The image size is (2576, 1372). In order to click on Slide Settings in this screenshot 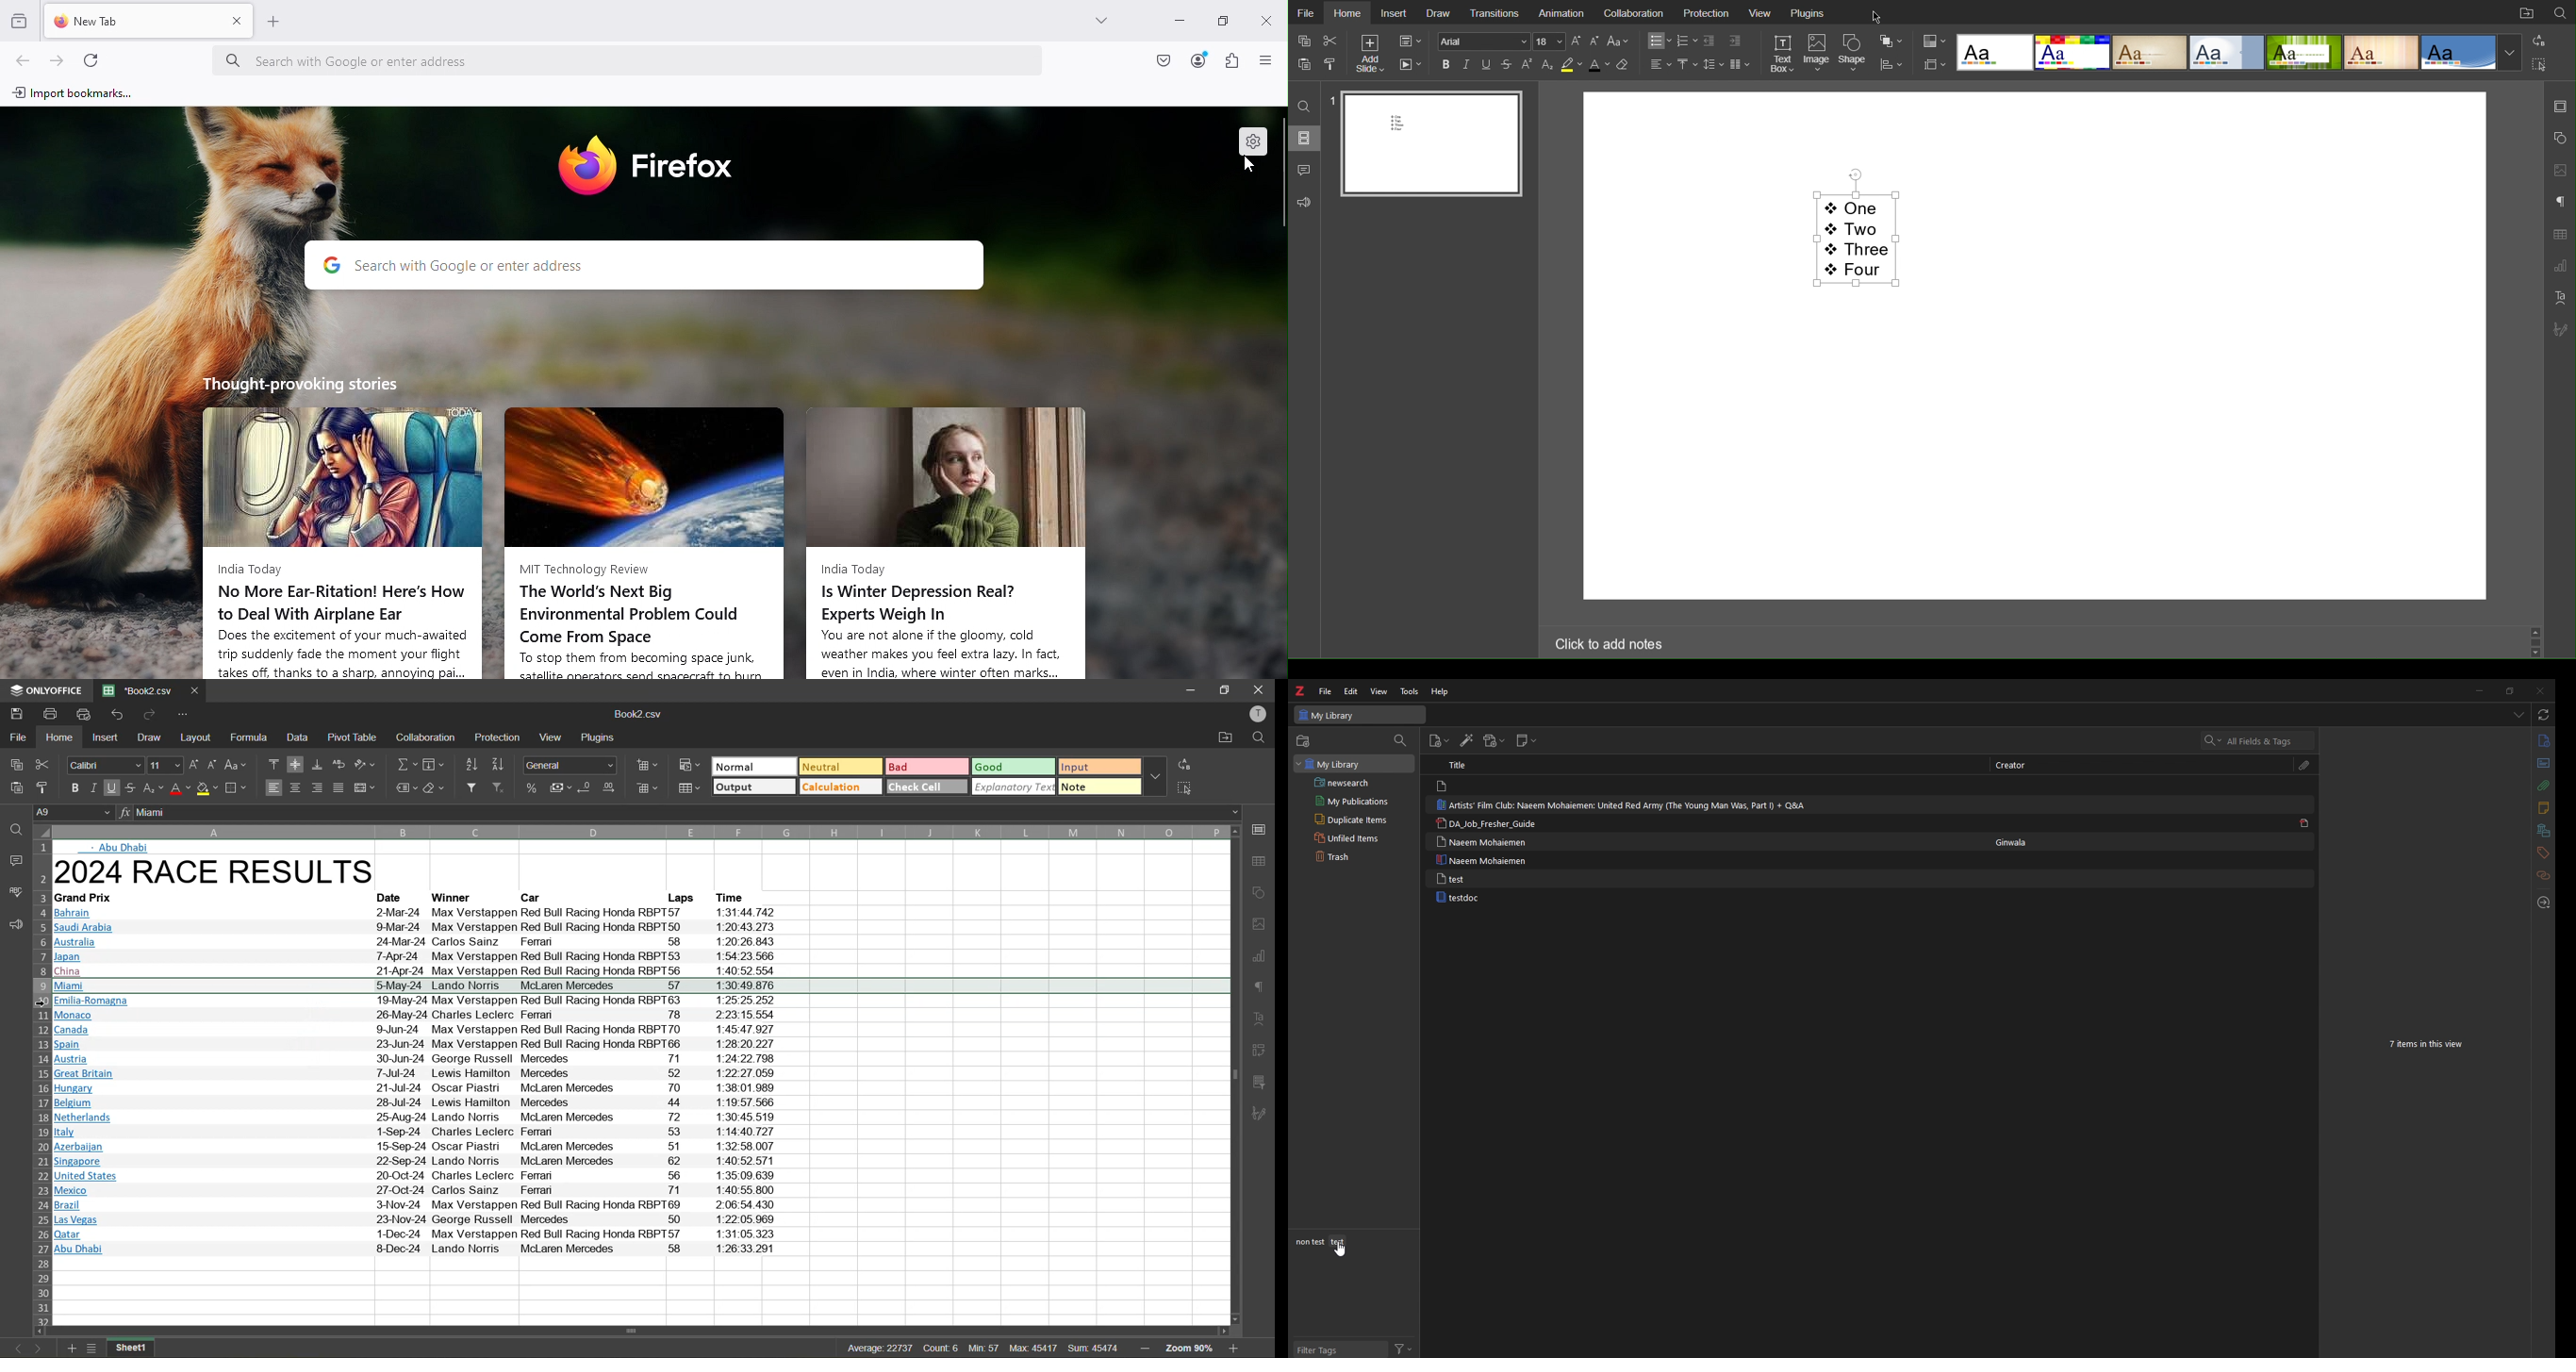, I will do `click(2561, 107)`.